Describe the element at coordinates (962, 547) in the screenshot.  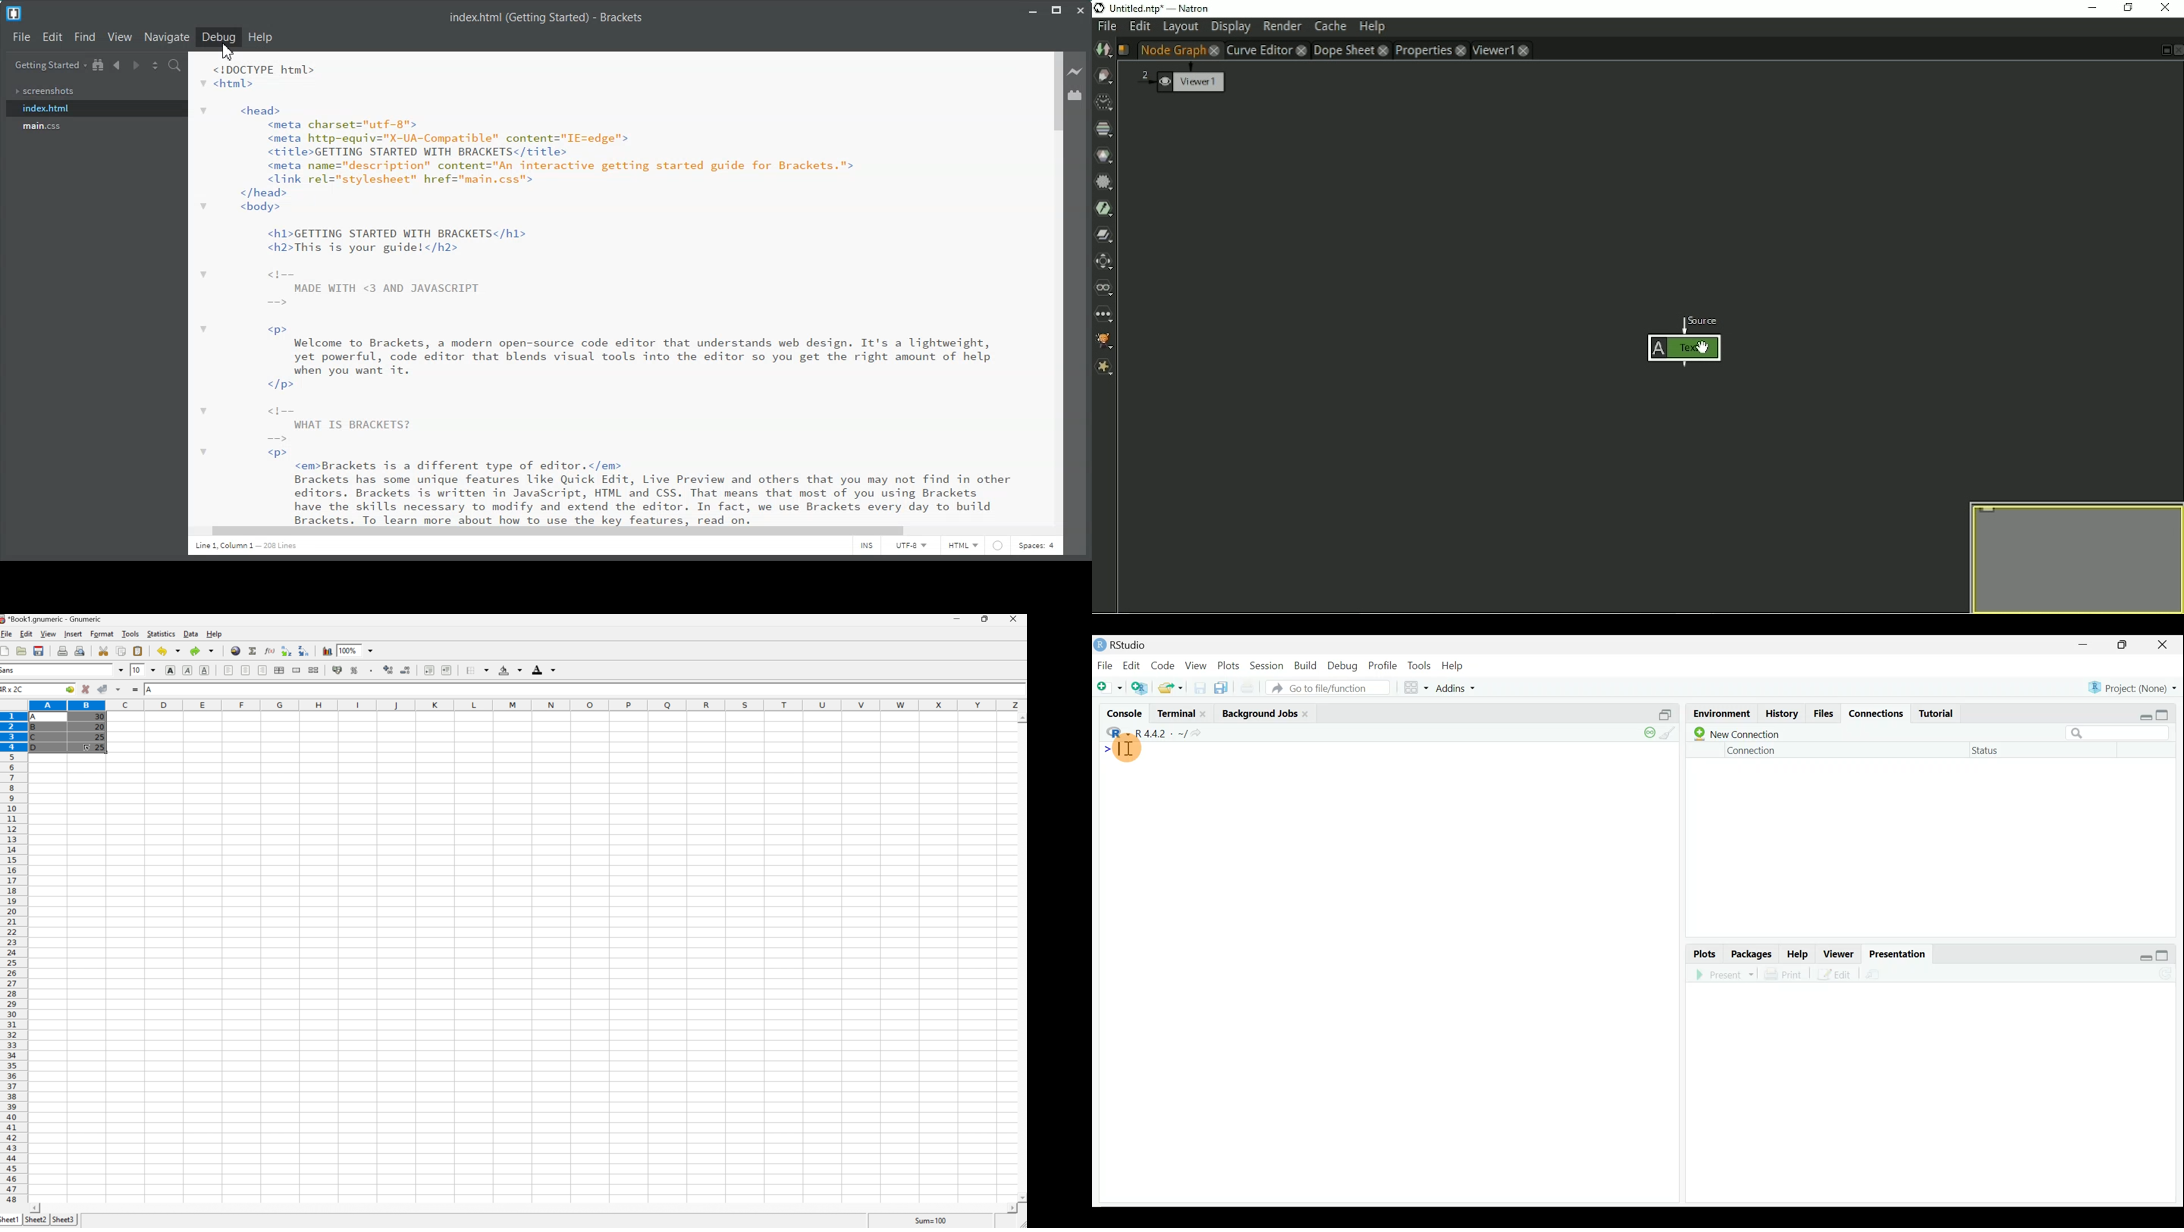
I see `HTML` at that location.